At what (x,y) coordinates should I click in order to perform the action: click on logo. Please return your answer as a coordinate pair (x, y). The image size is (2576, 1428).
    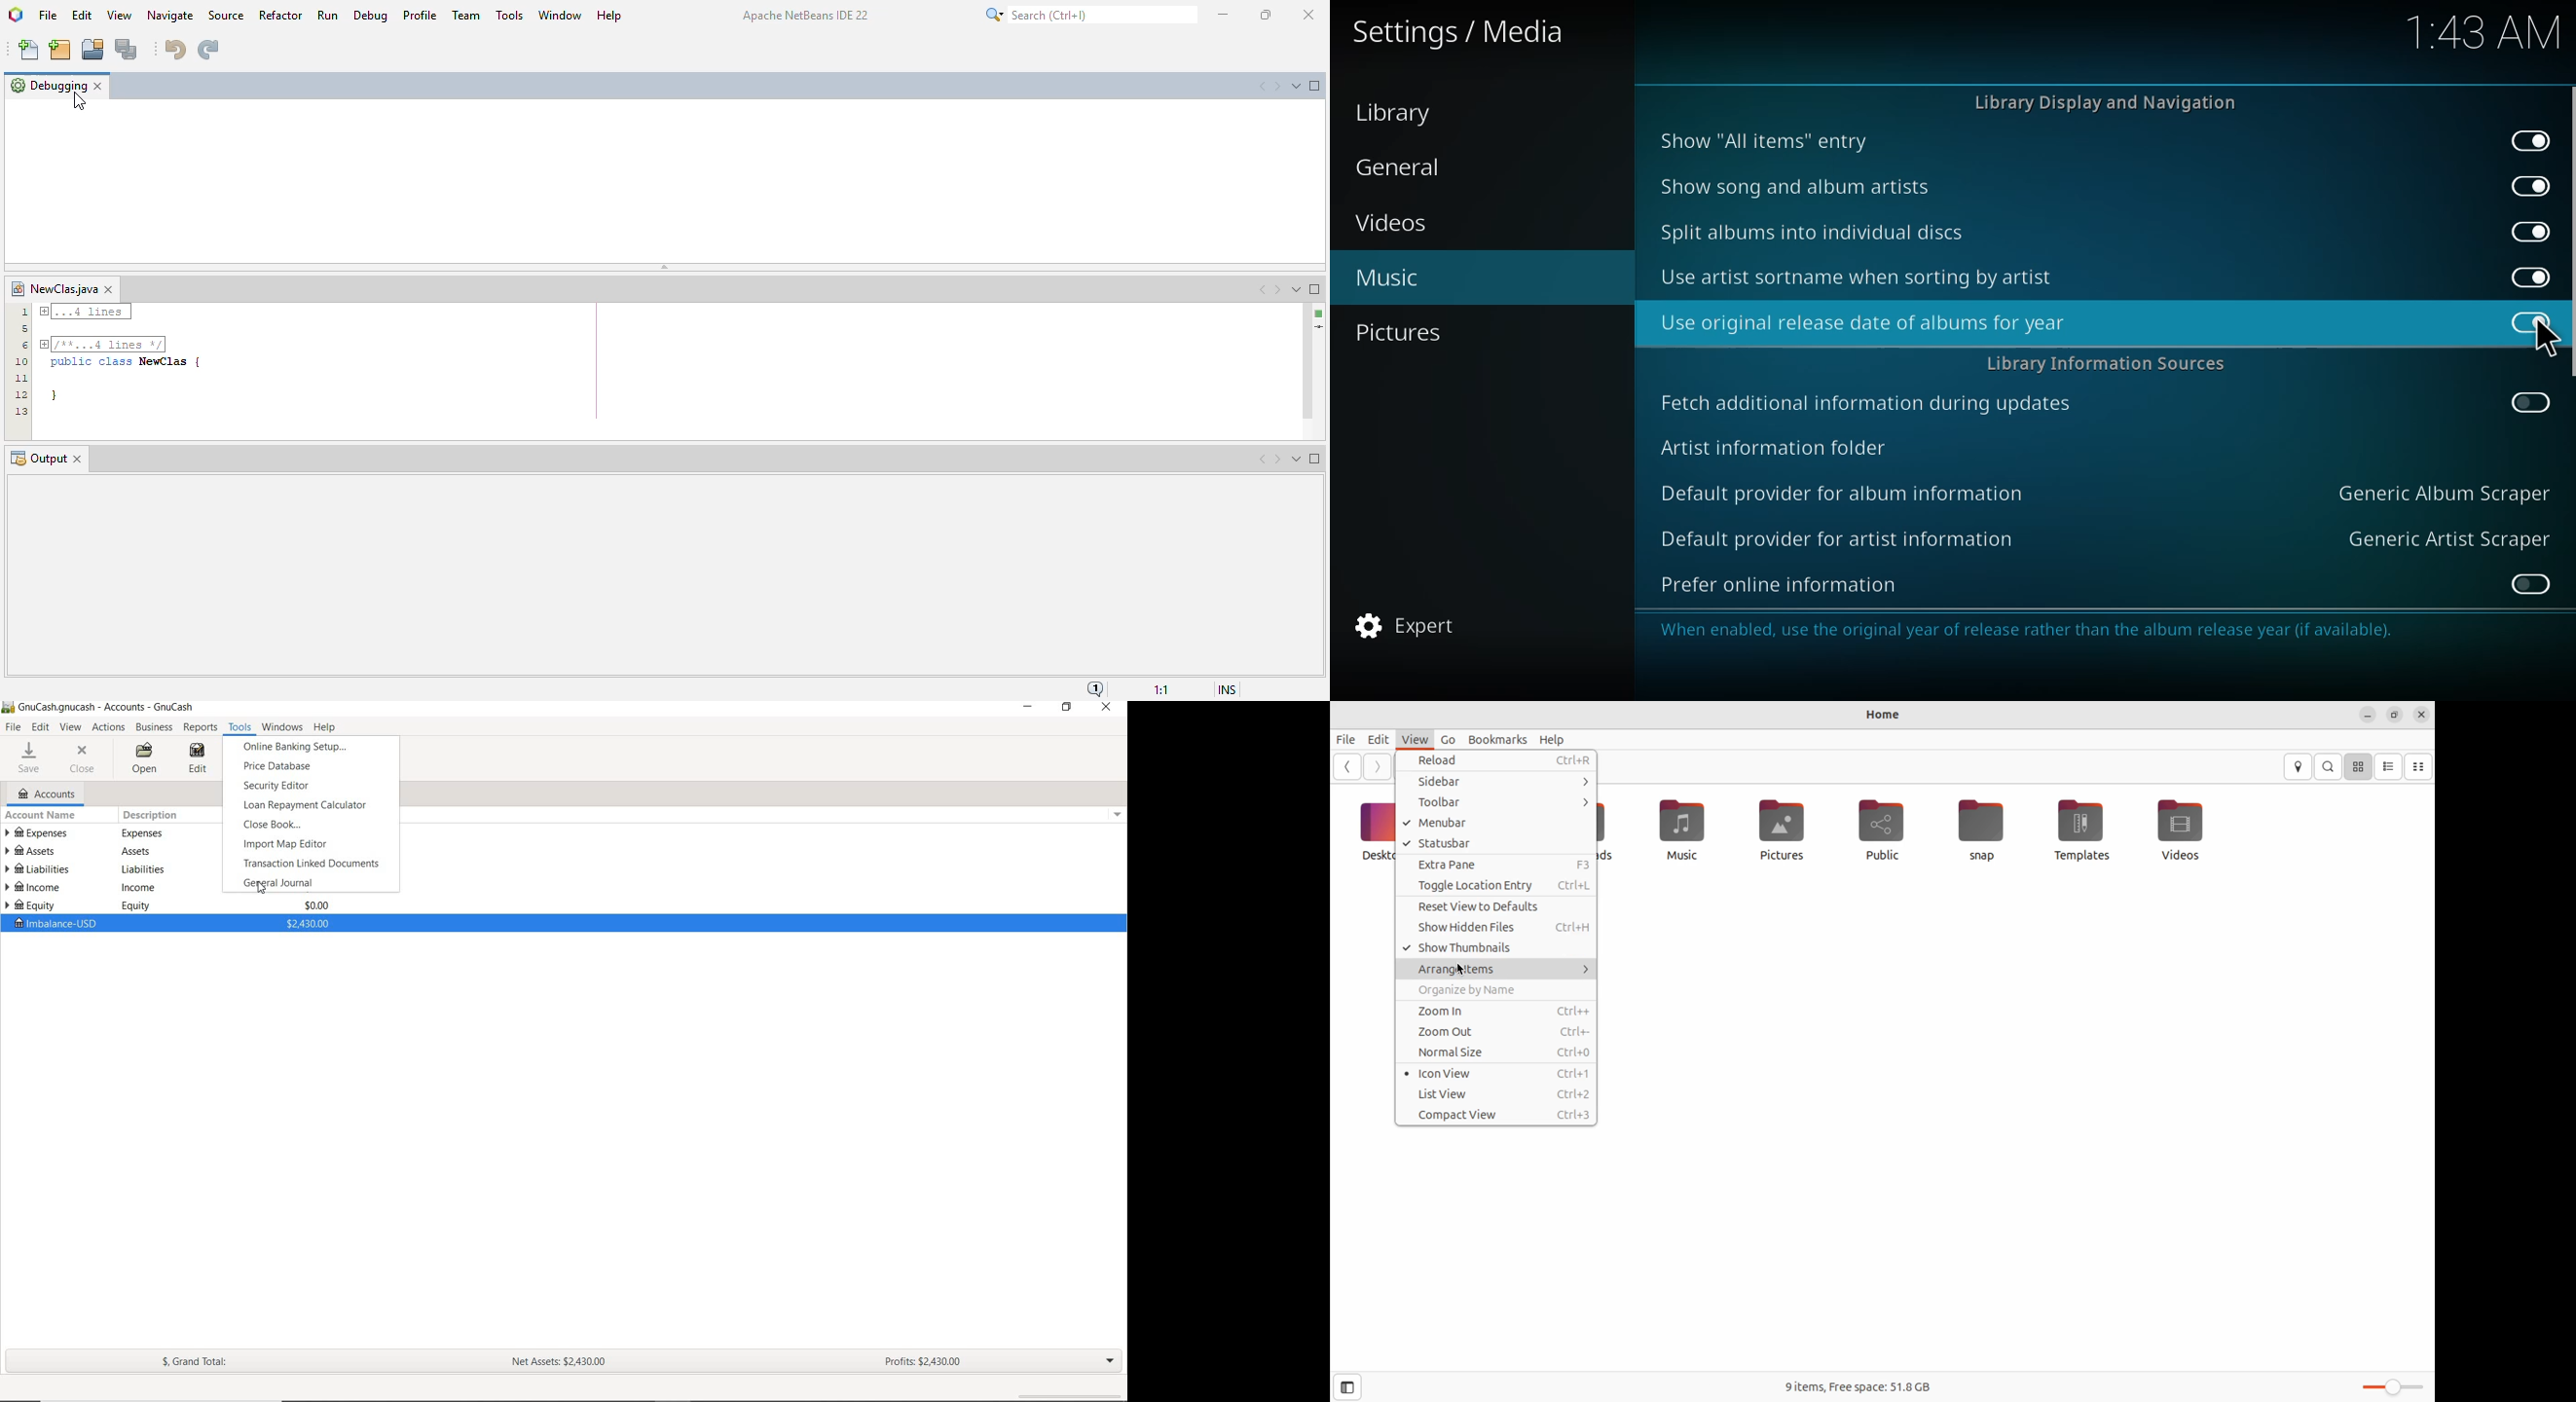
    Looking at the image, I should click on (17, 16).